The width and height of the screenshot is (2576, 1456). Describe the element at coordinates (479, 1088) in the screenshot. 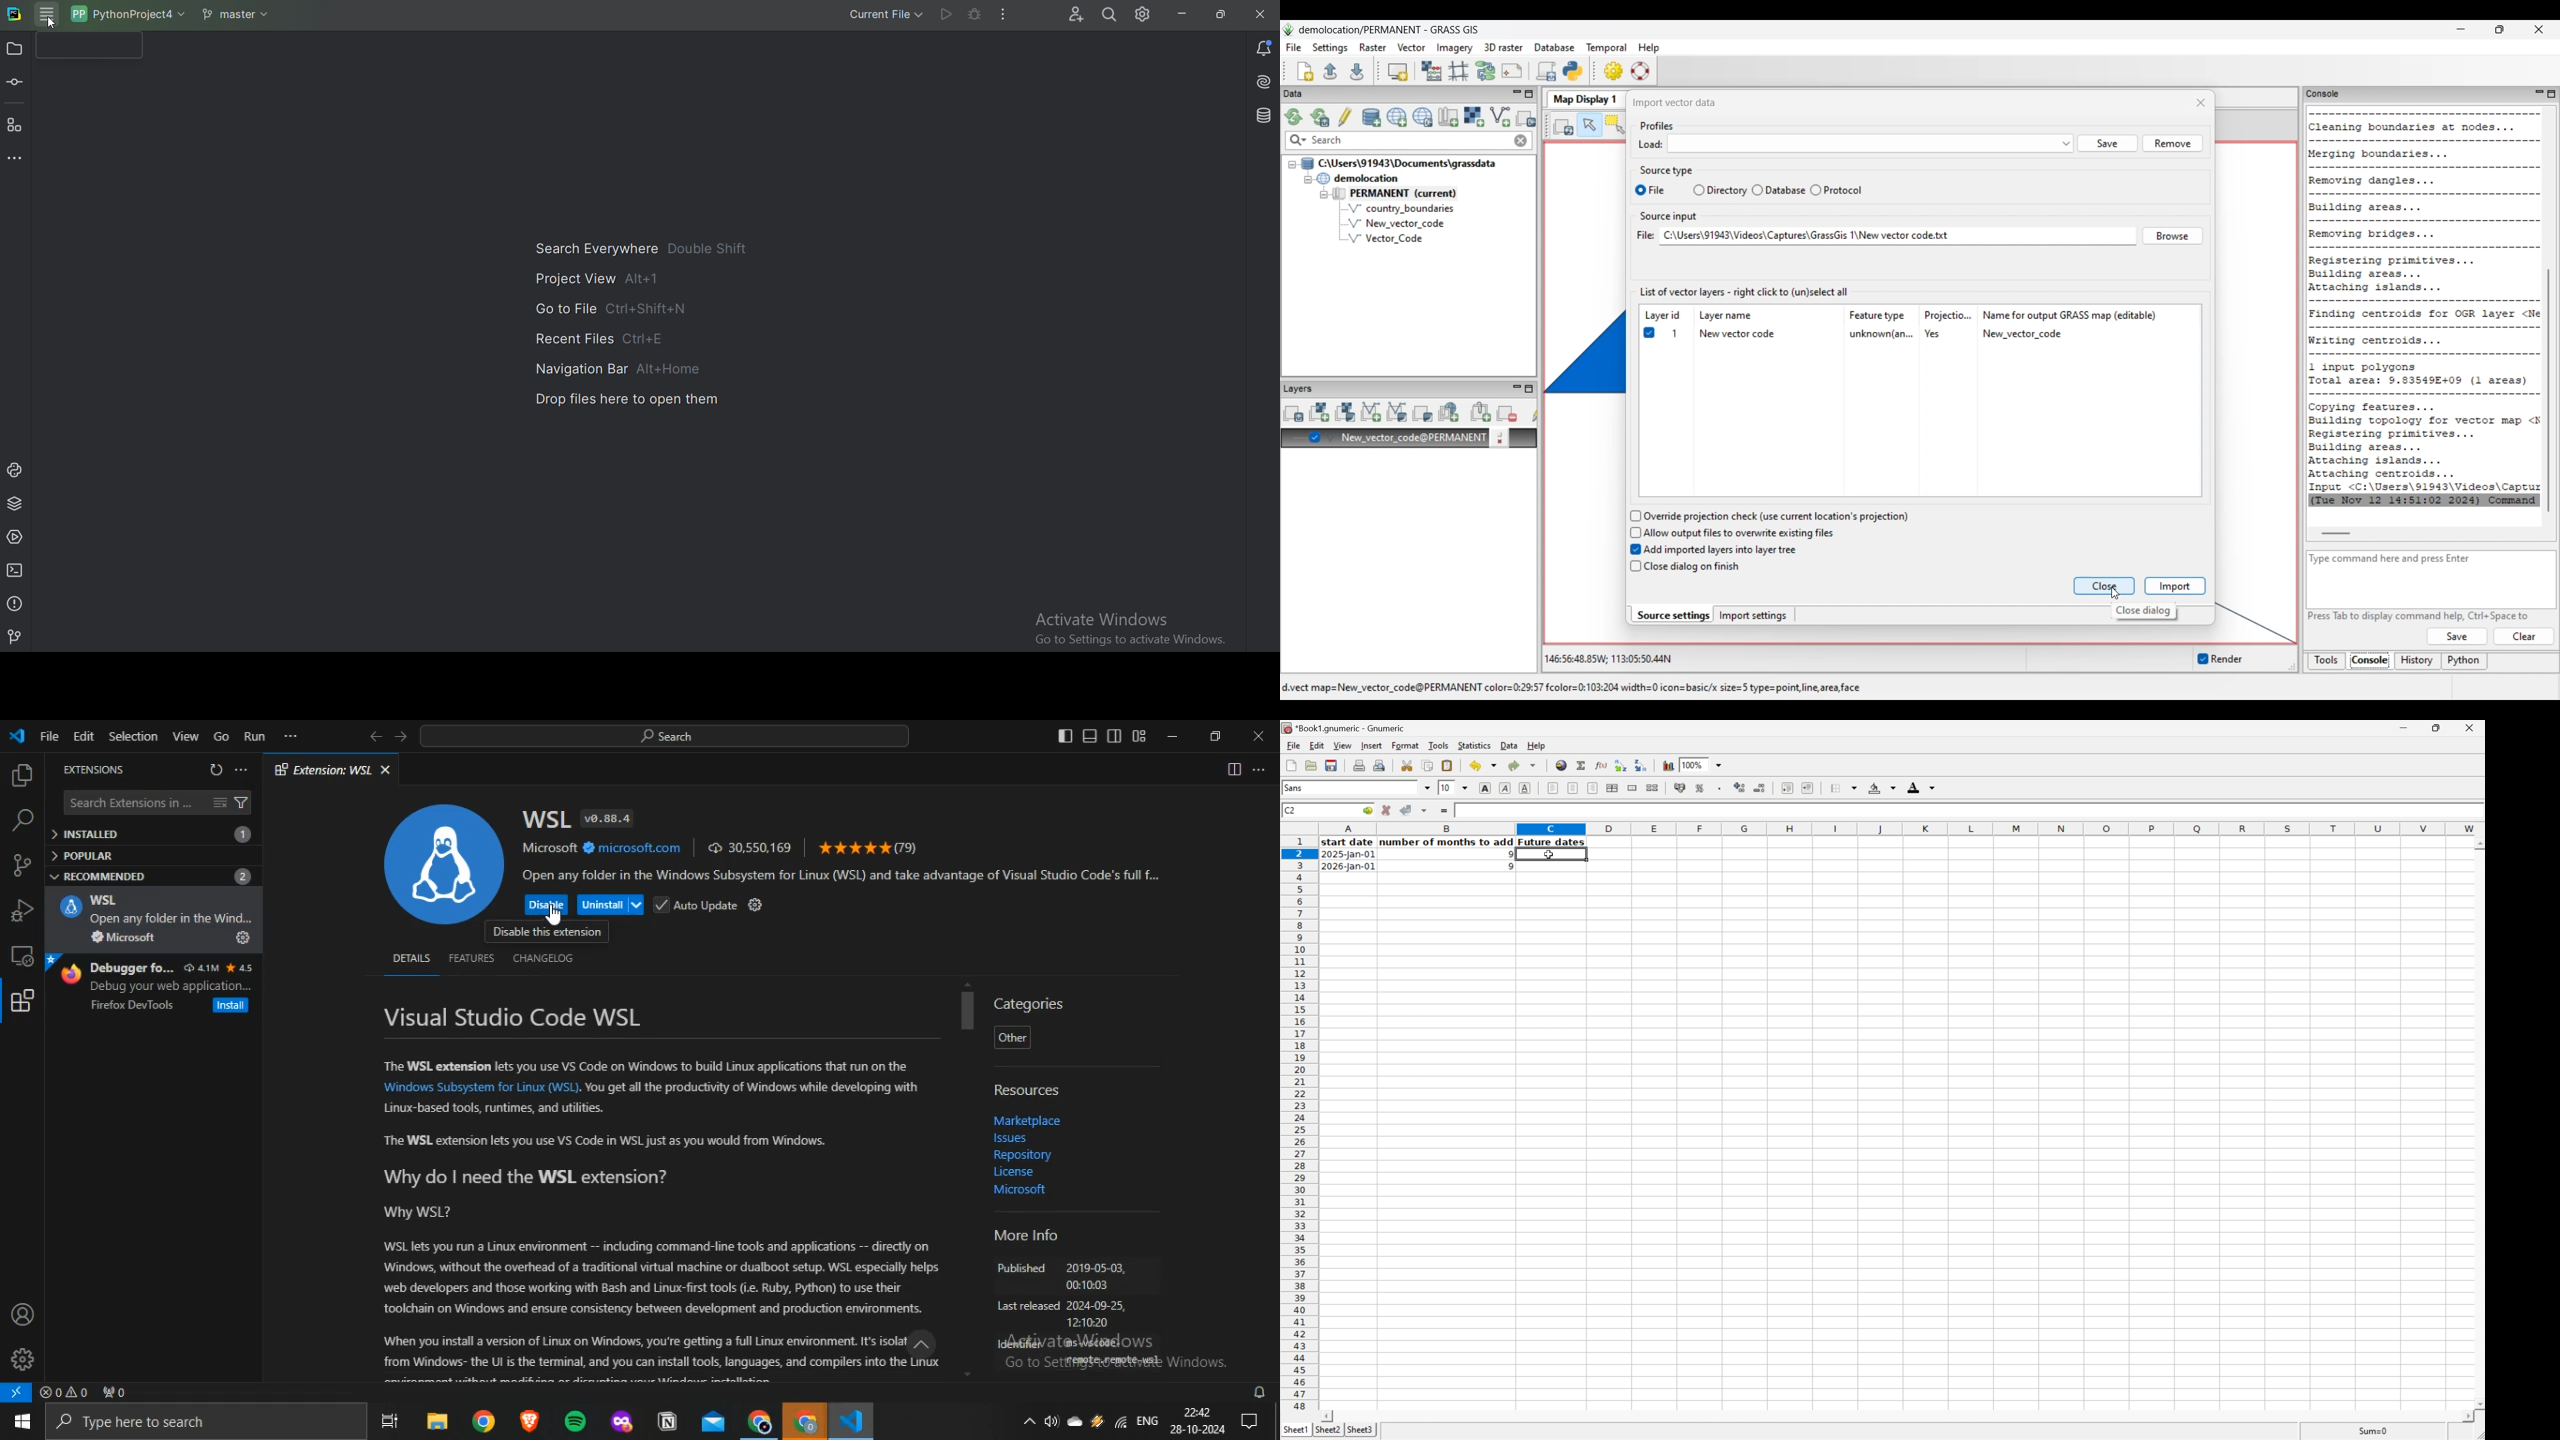

I see `‘Windows Subsystem for Linux (WSL)` at that location.